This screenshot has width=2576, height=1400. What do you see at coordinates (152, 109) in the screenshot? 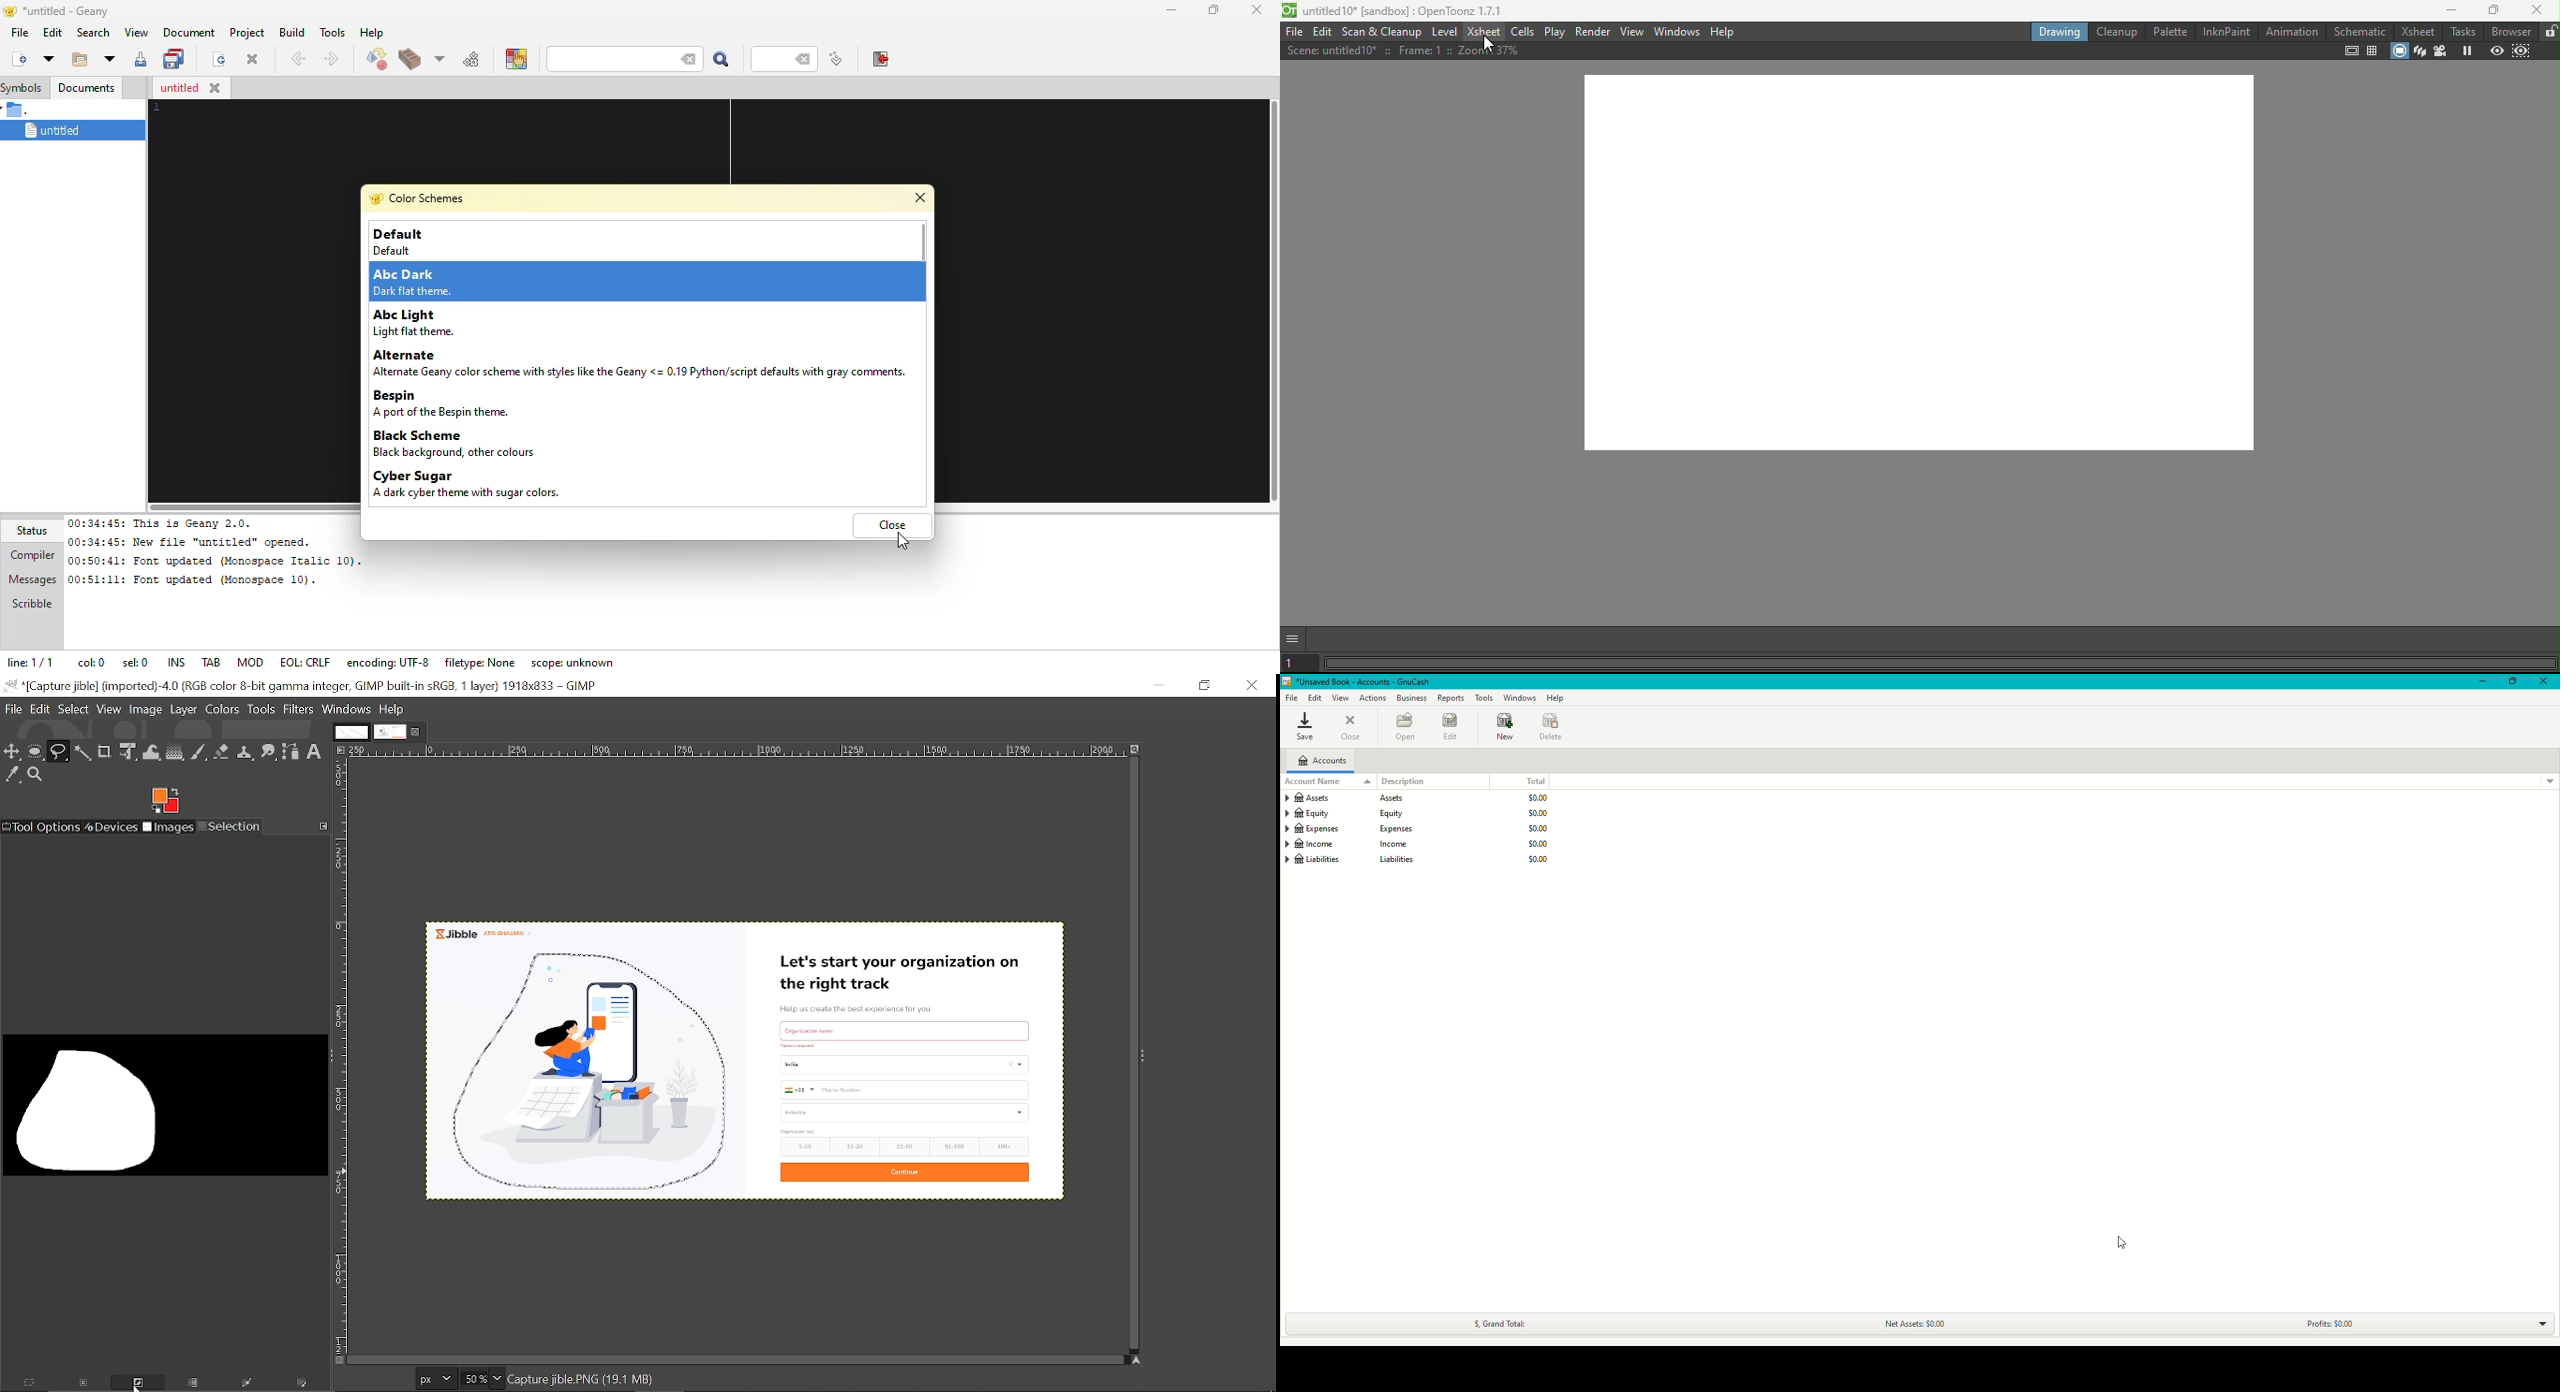
I see `line number` at bounding box center [152, 109].